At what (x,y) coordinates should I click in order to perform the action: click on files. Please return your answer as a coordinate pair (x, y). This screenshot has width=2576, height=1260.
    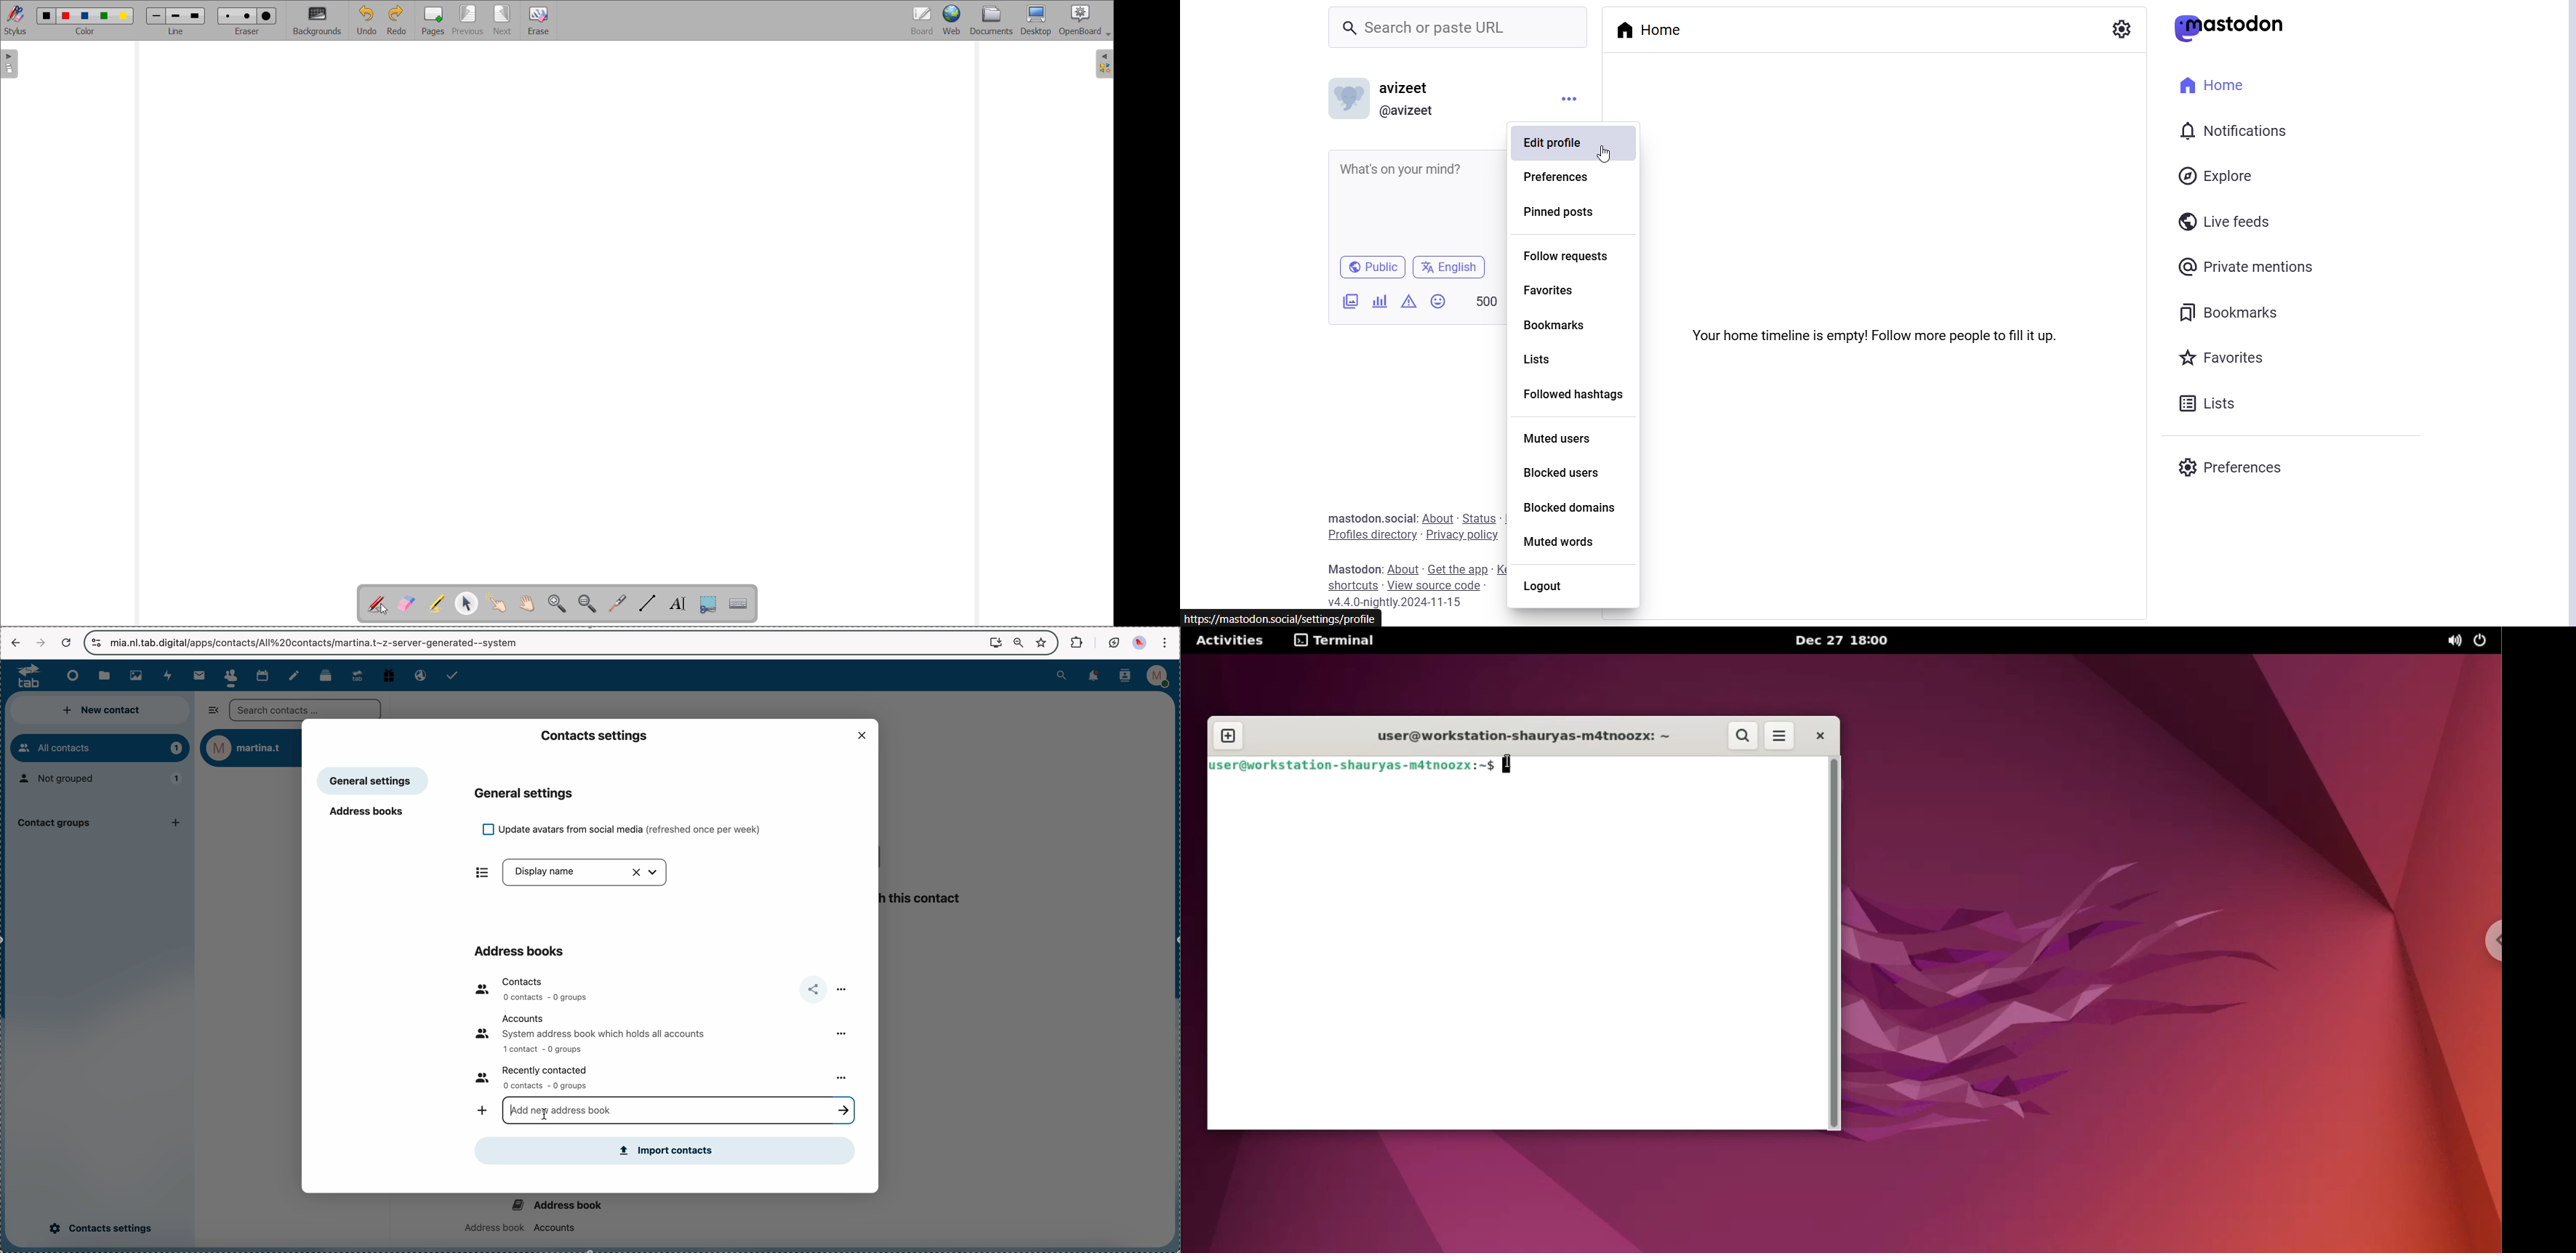
    Looking at the image, I should click on (106, 676).